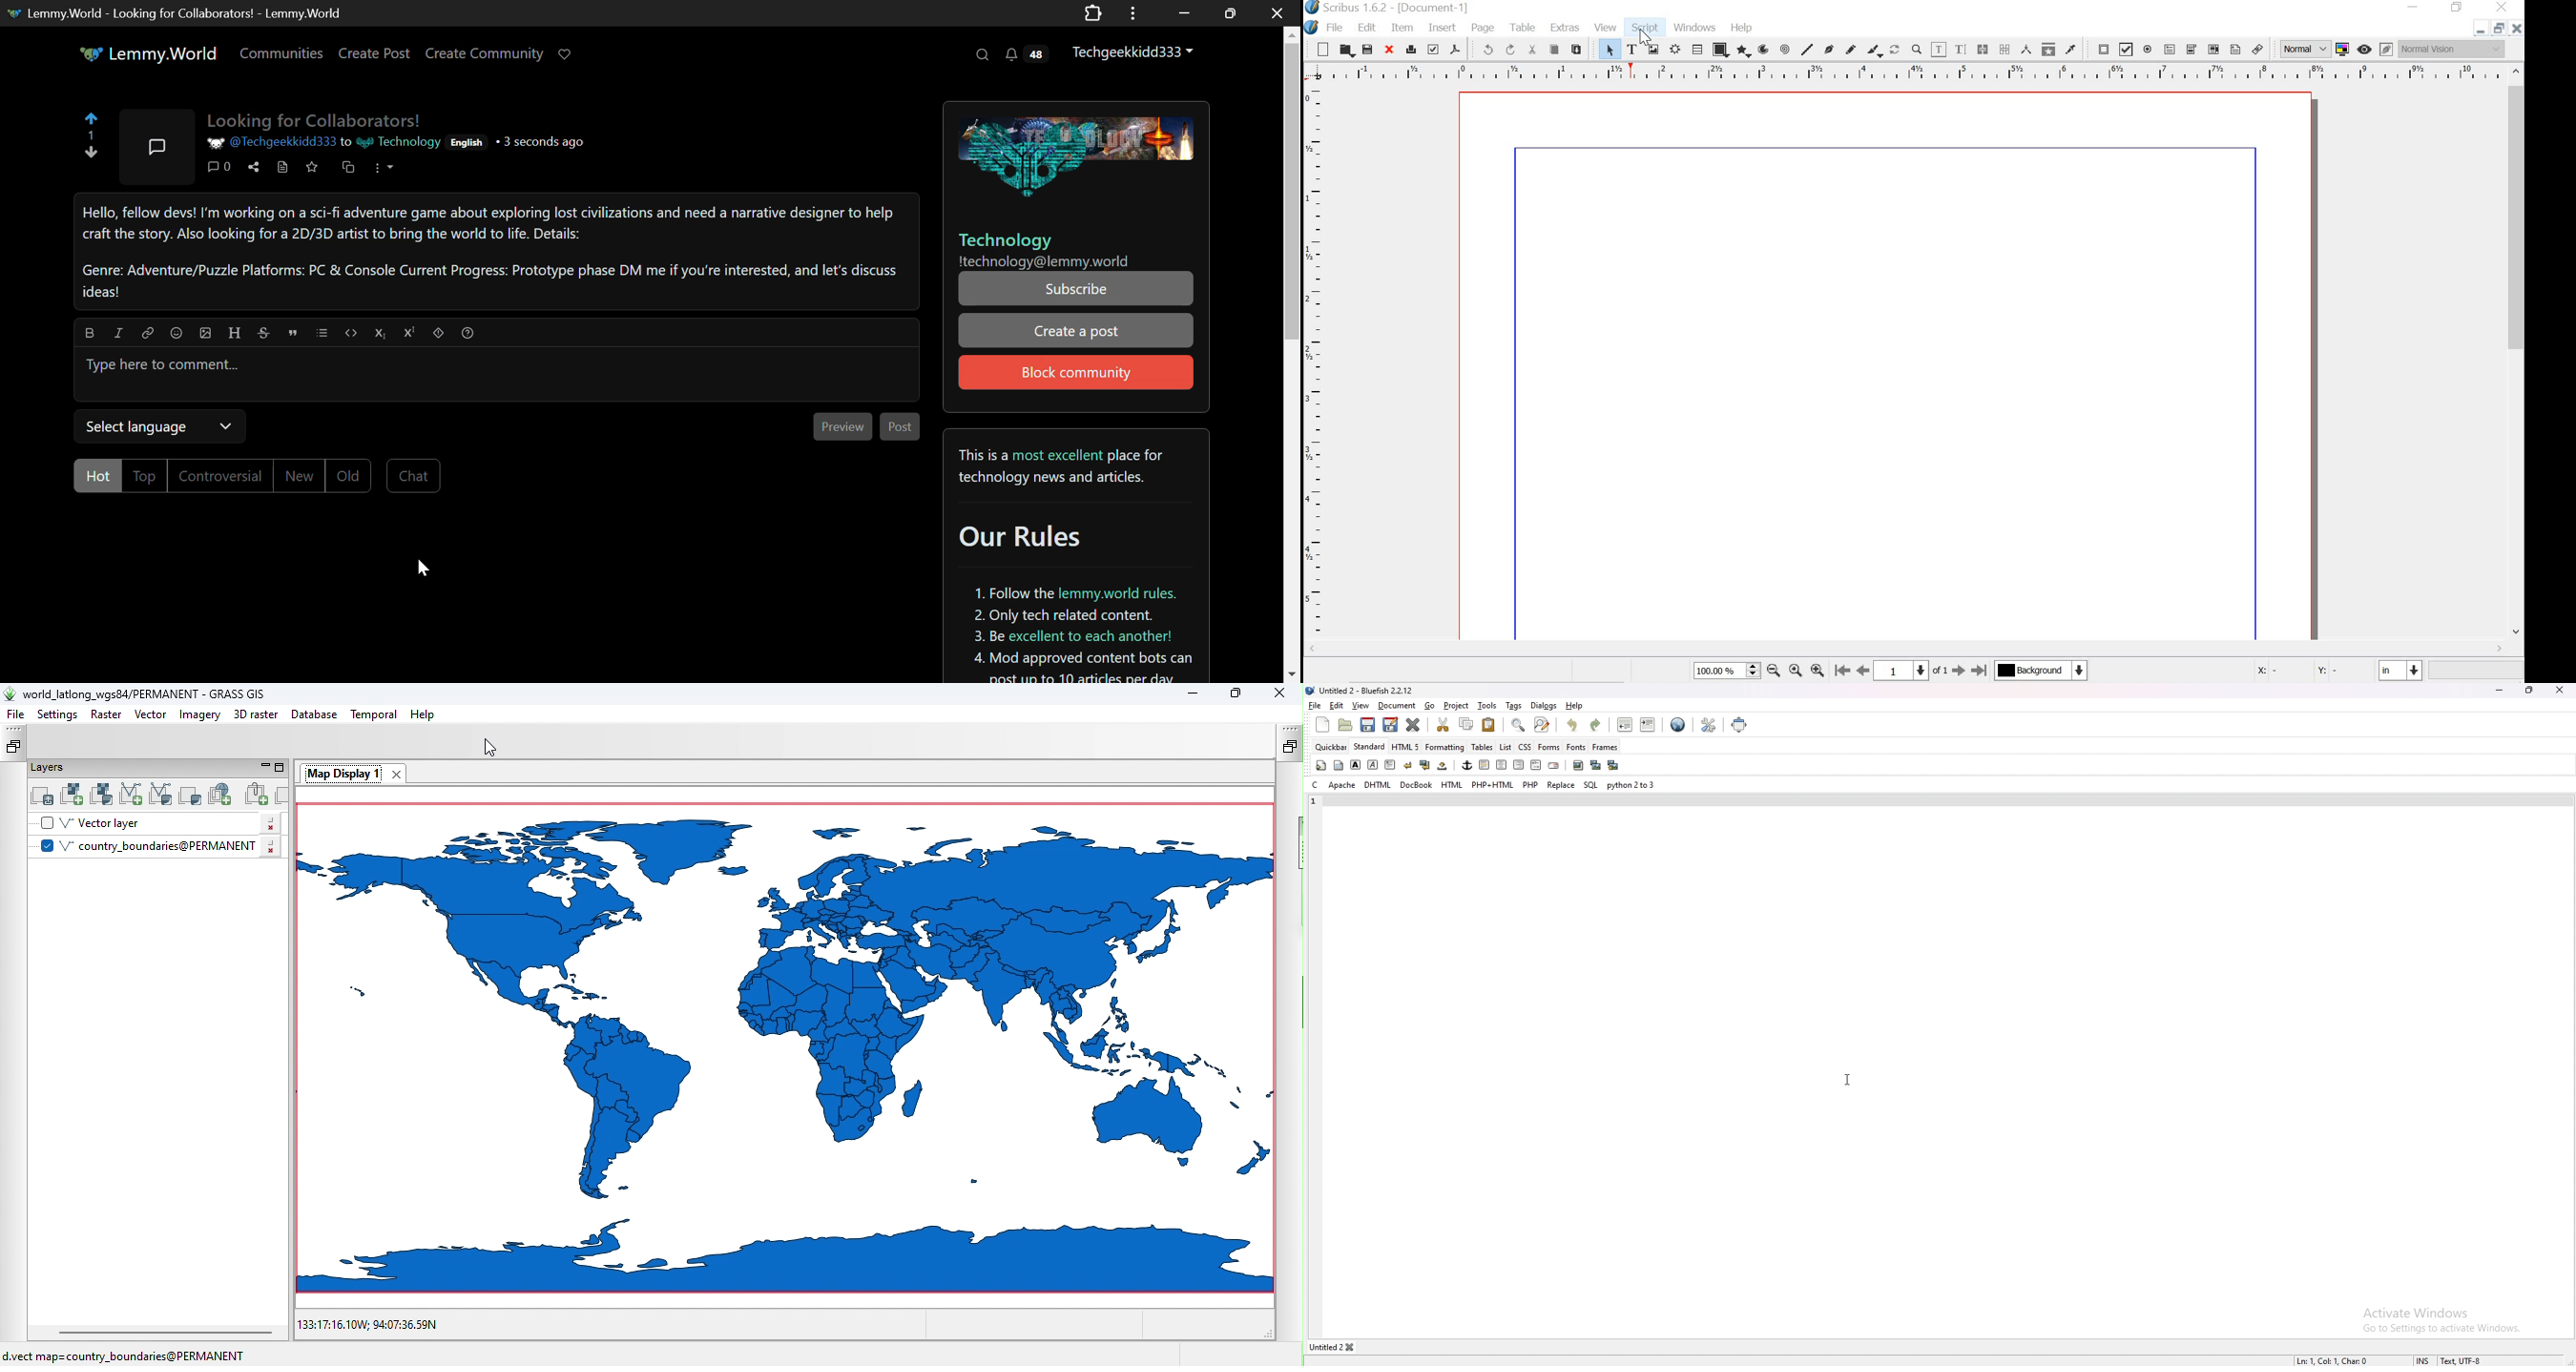  Describe the element at coordinates (1960, 50) in the screenshot. I see `edit text with story editor` at that location.